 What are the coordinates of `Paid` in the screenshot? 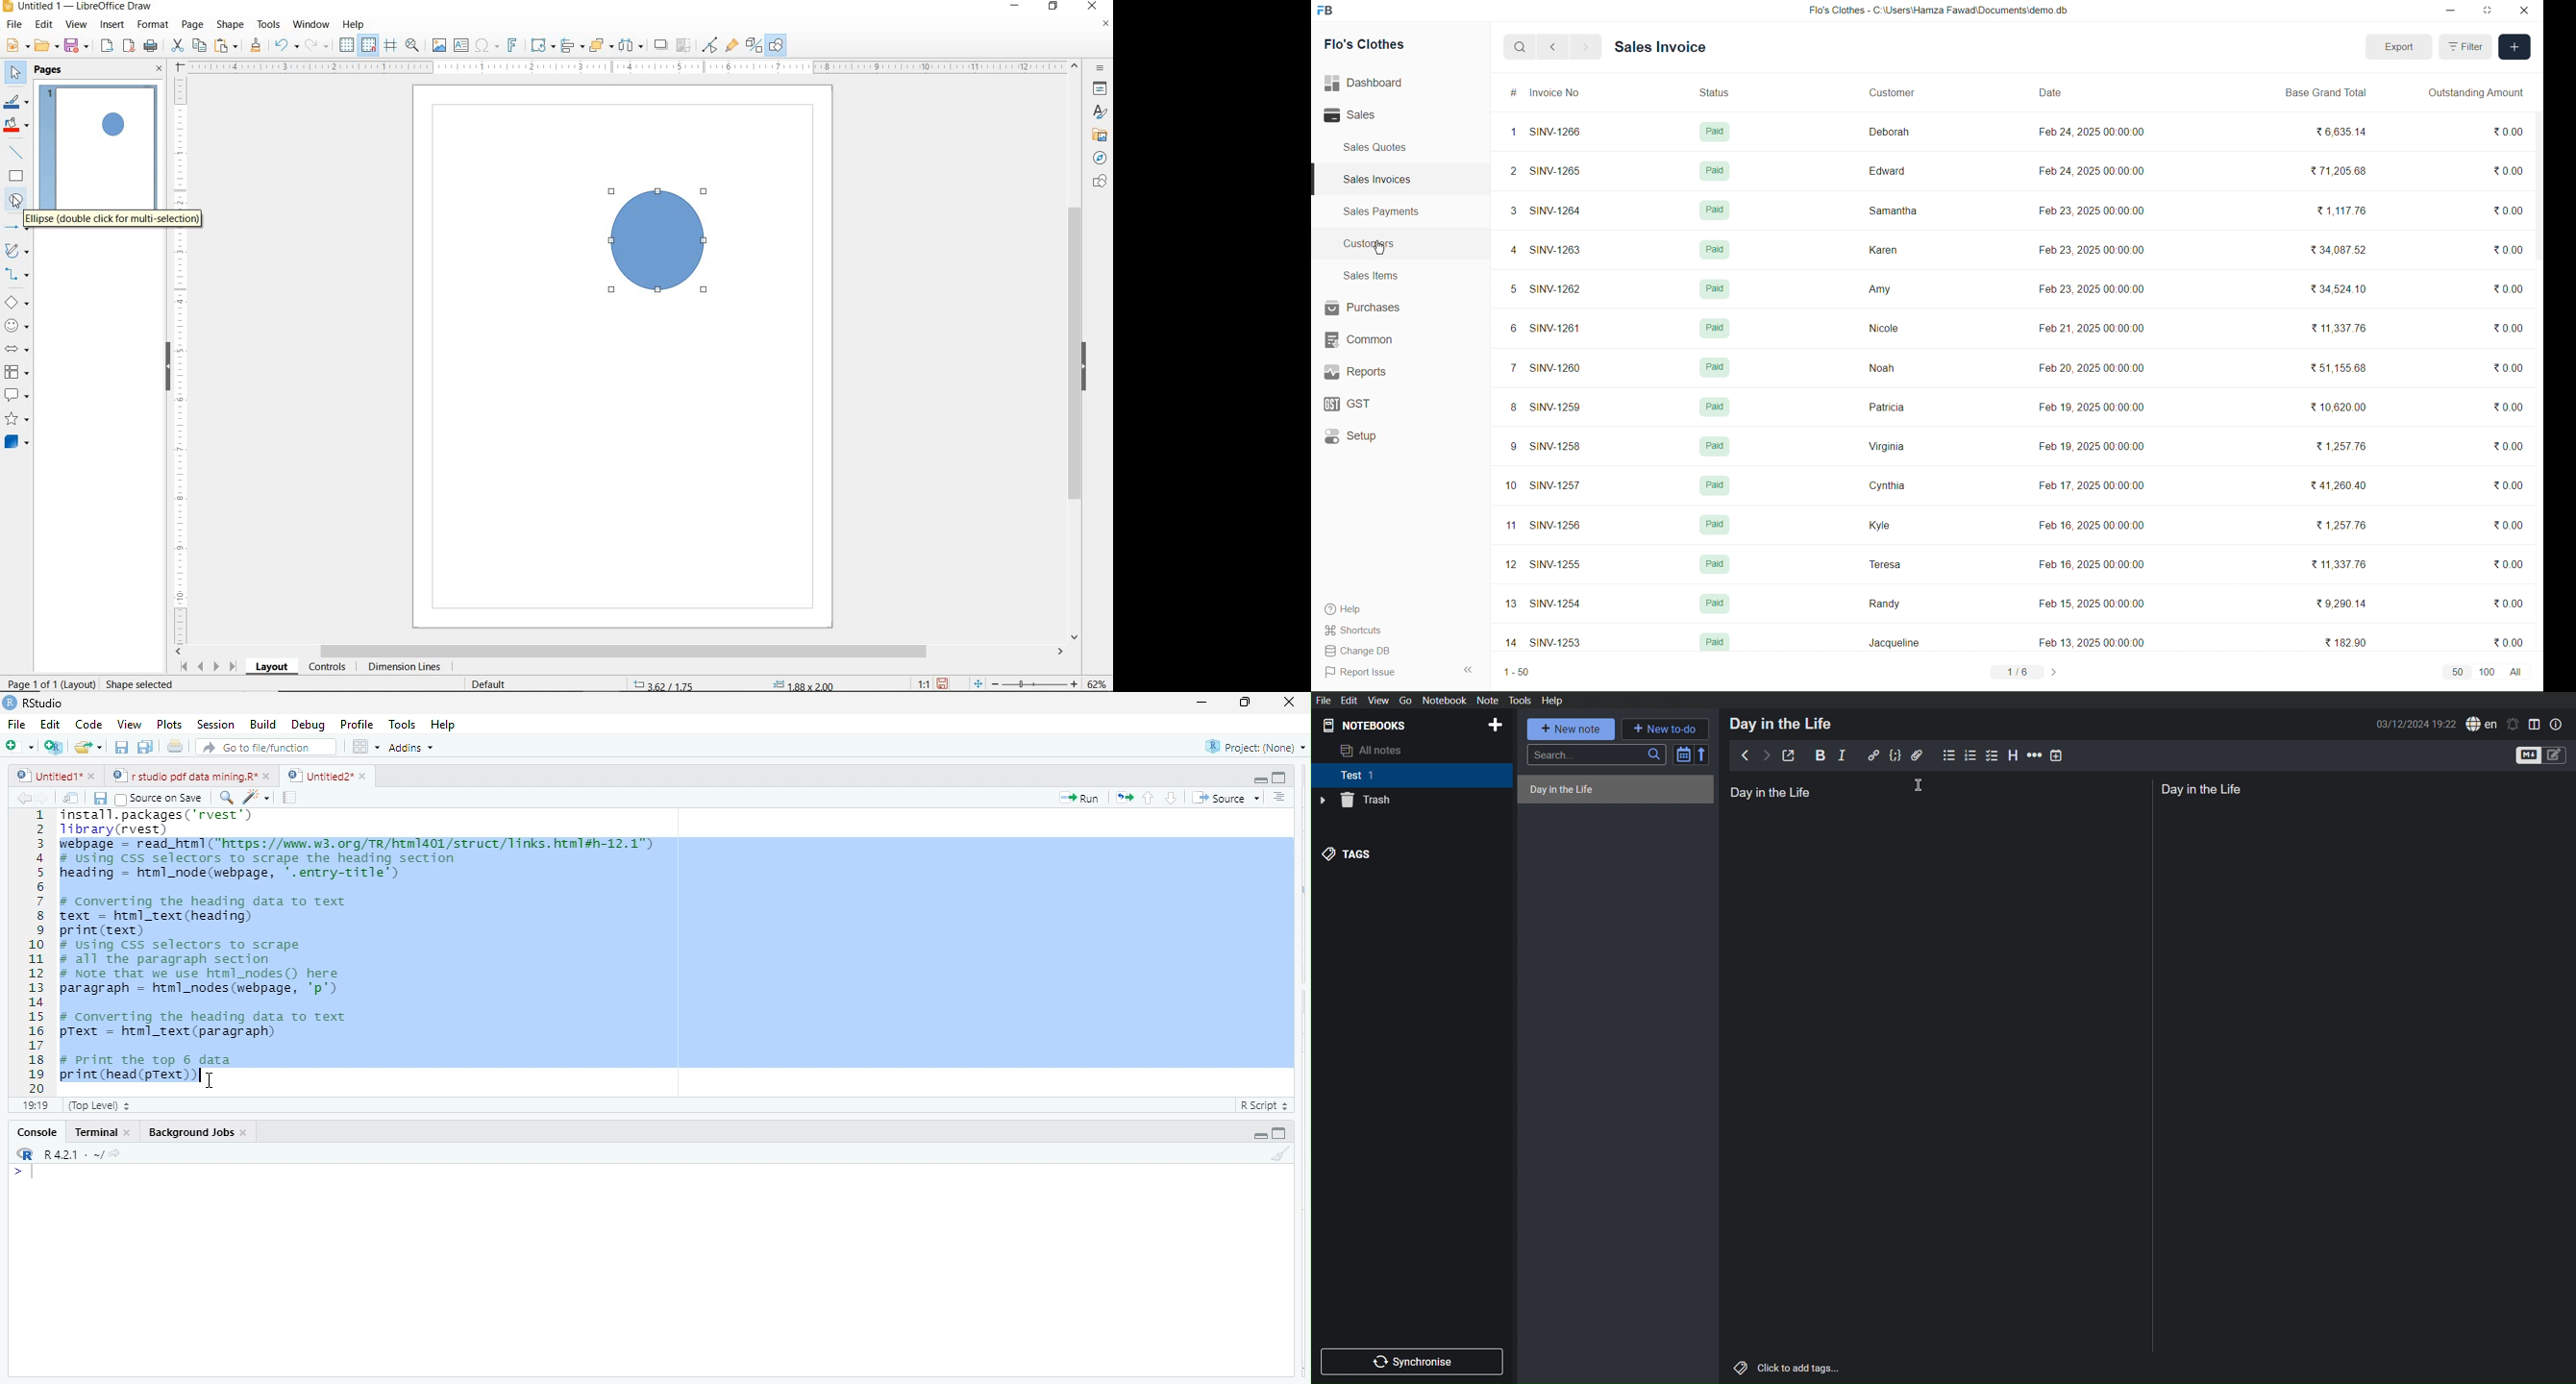 It's located at (1714, 250).